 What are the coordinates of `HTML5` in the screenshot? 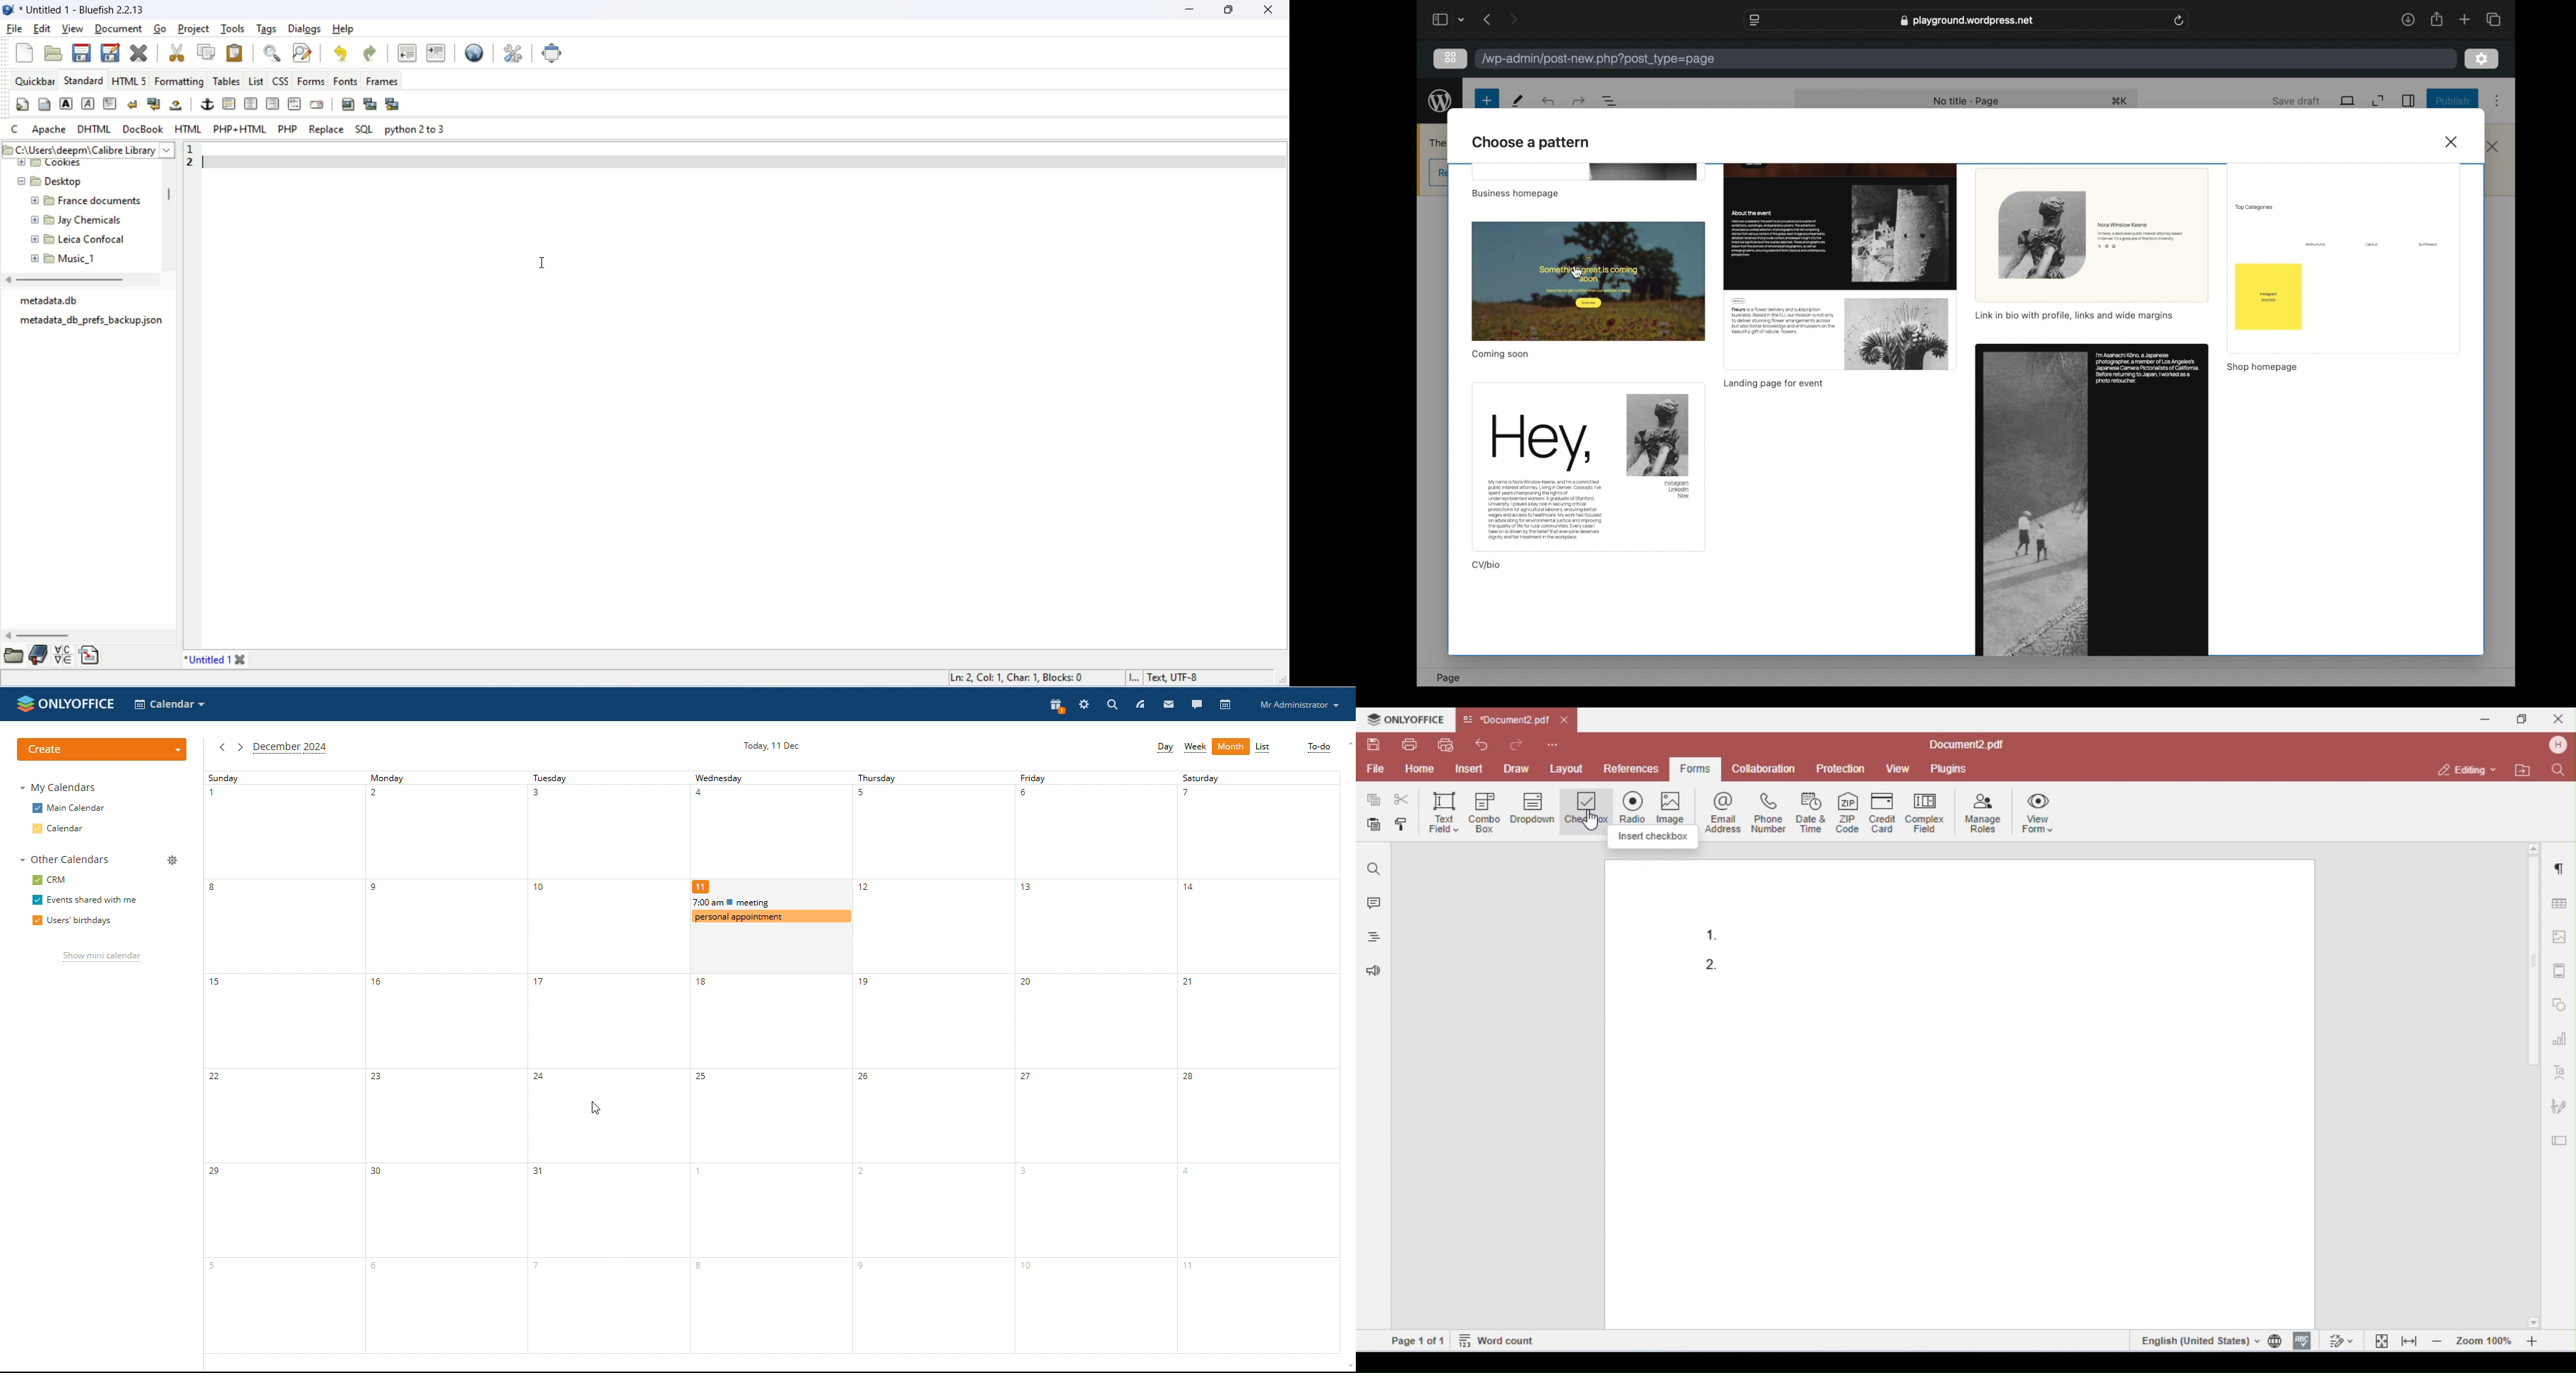 It's located at (130, 80).